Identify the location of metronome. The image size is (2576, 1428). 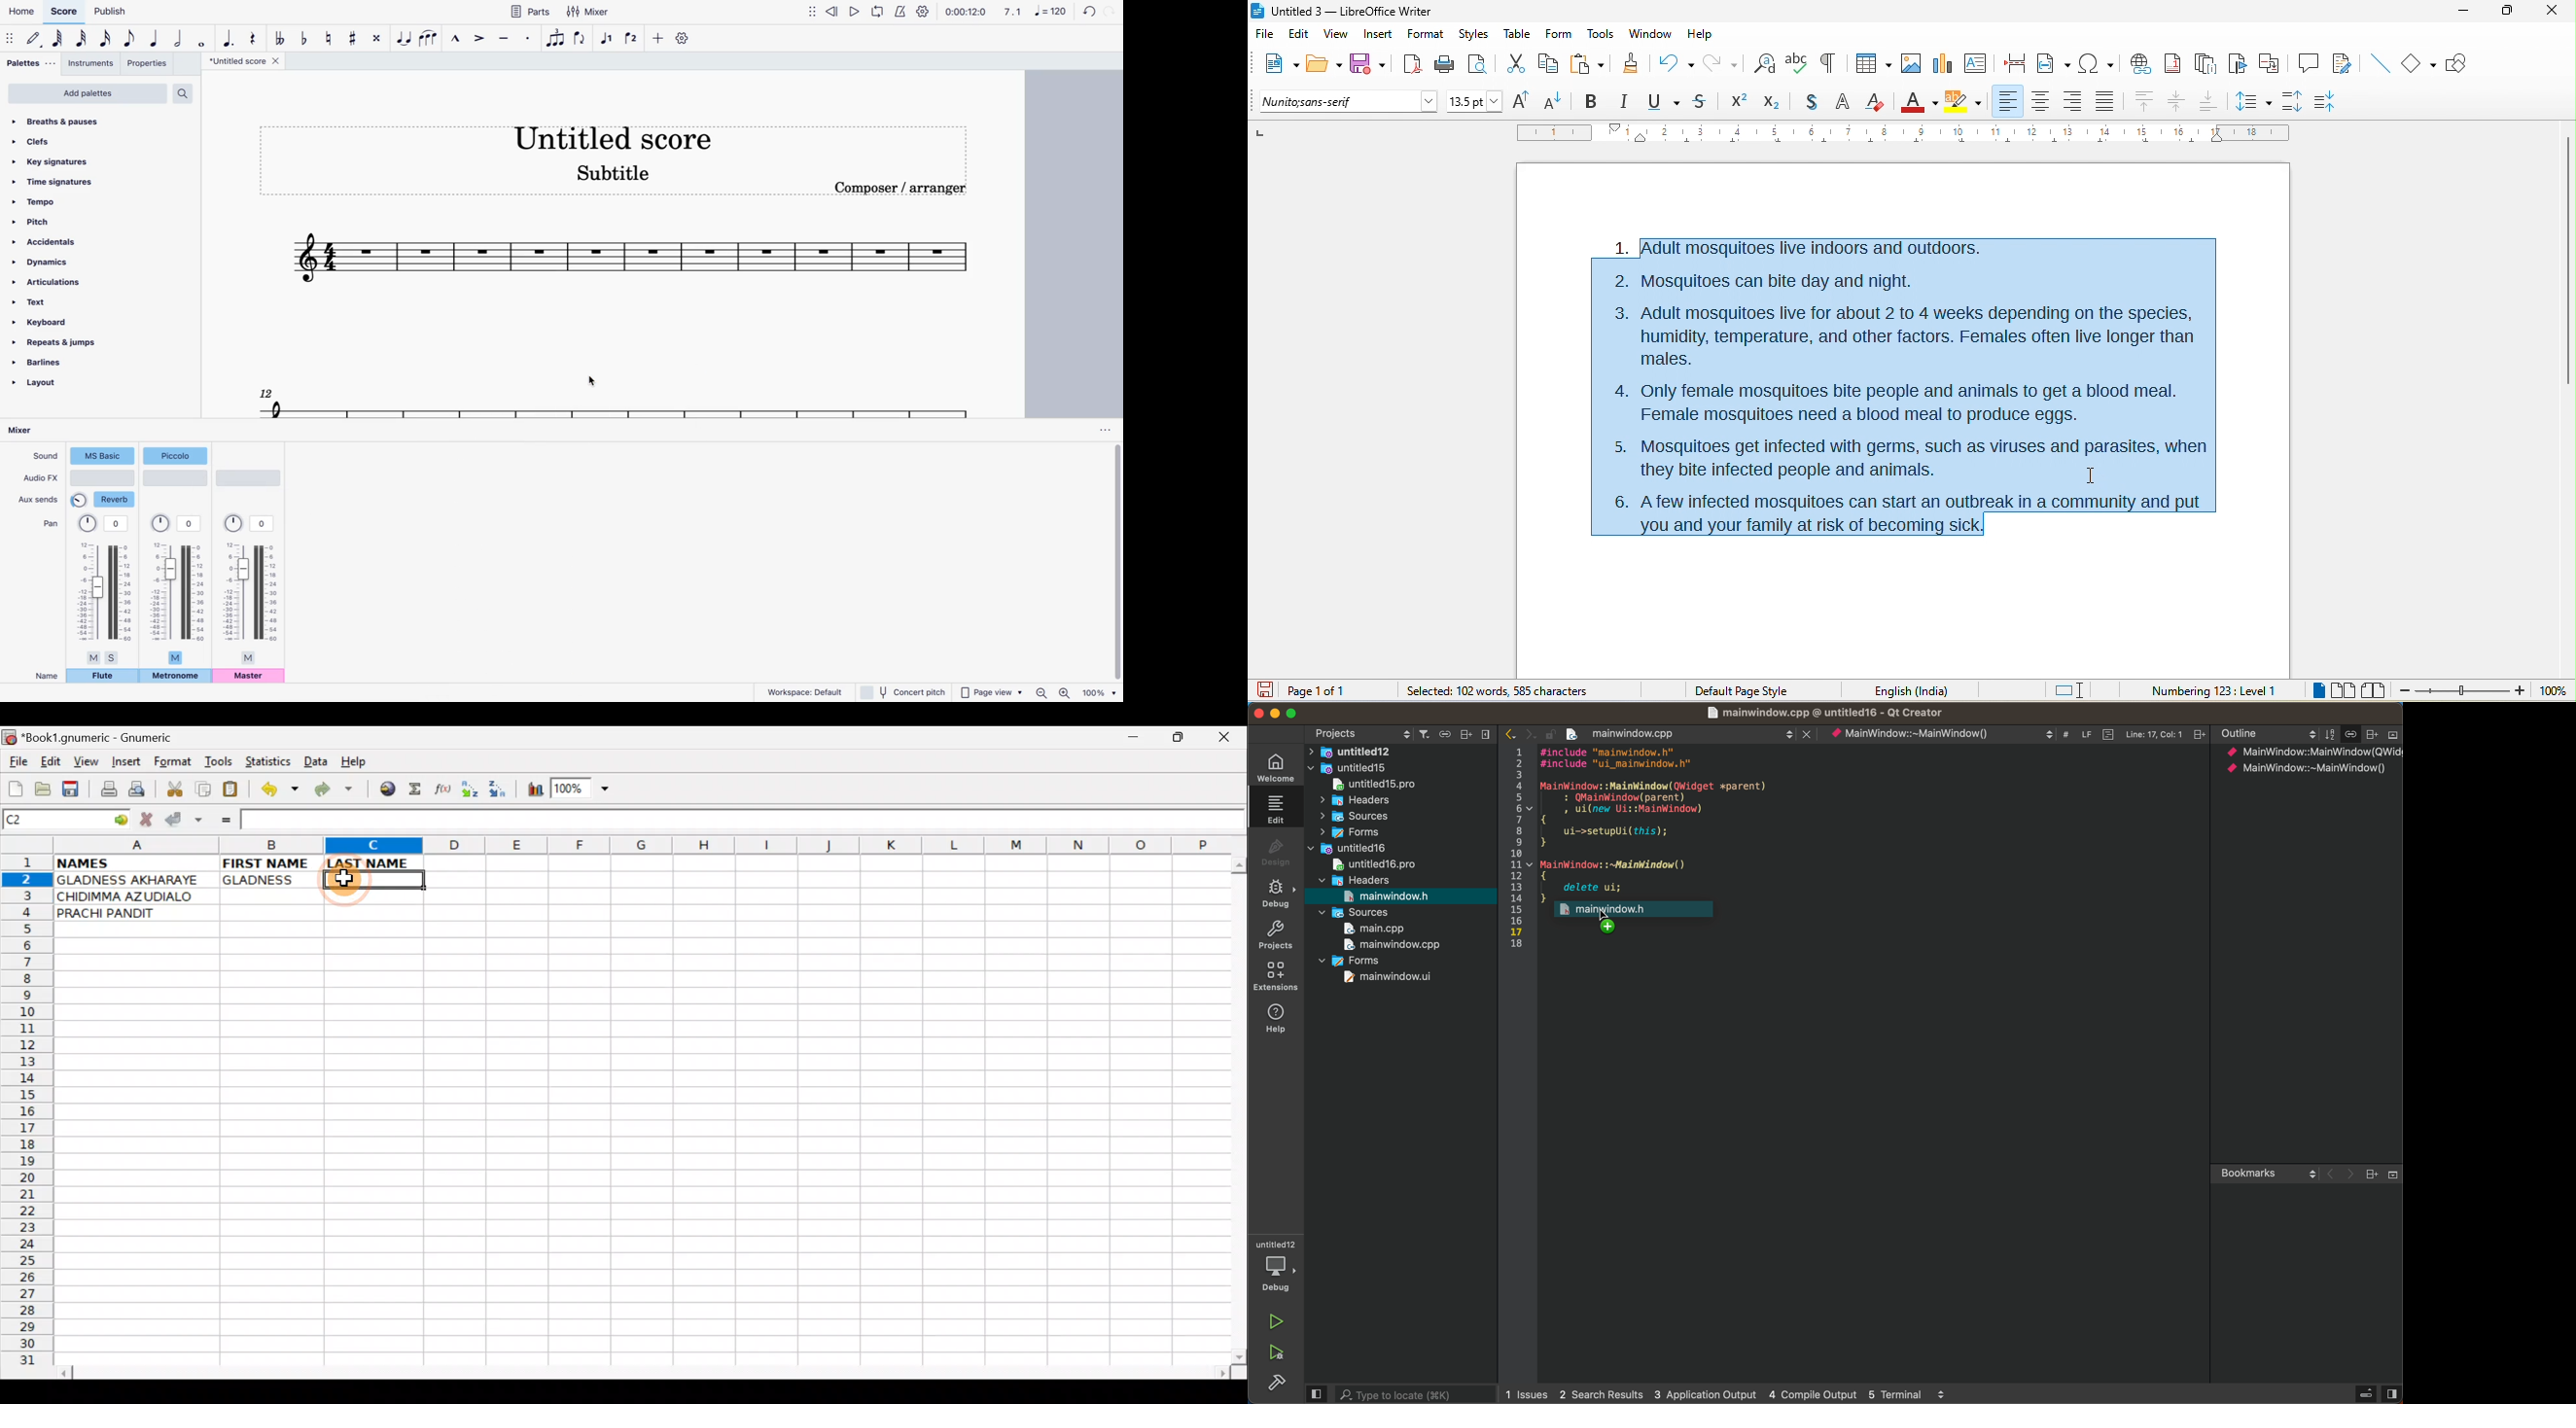
(903, 11).